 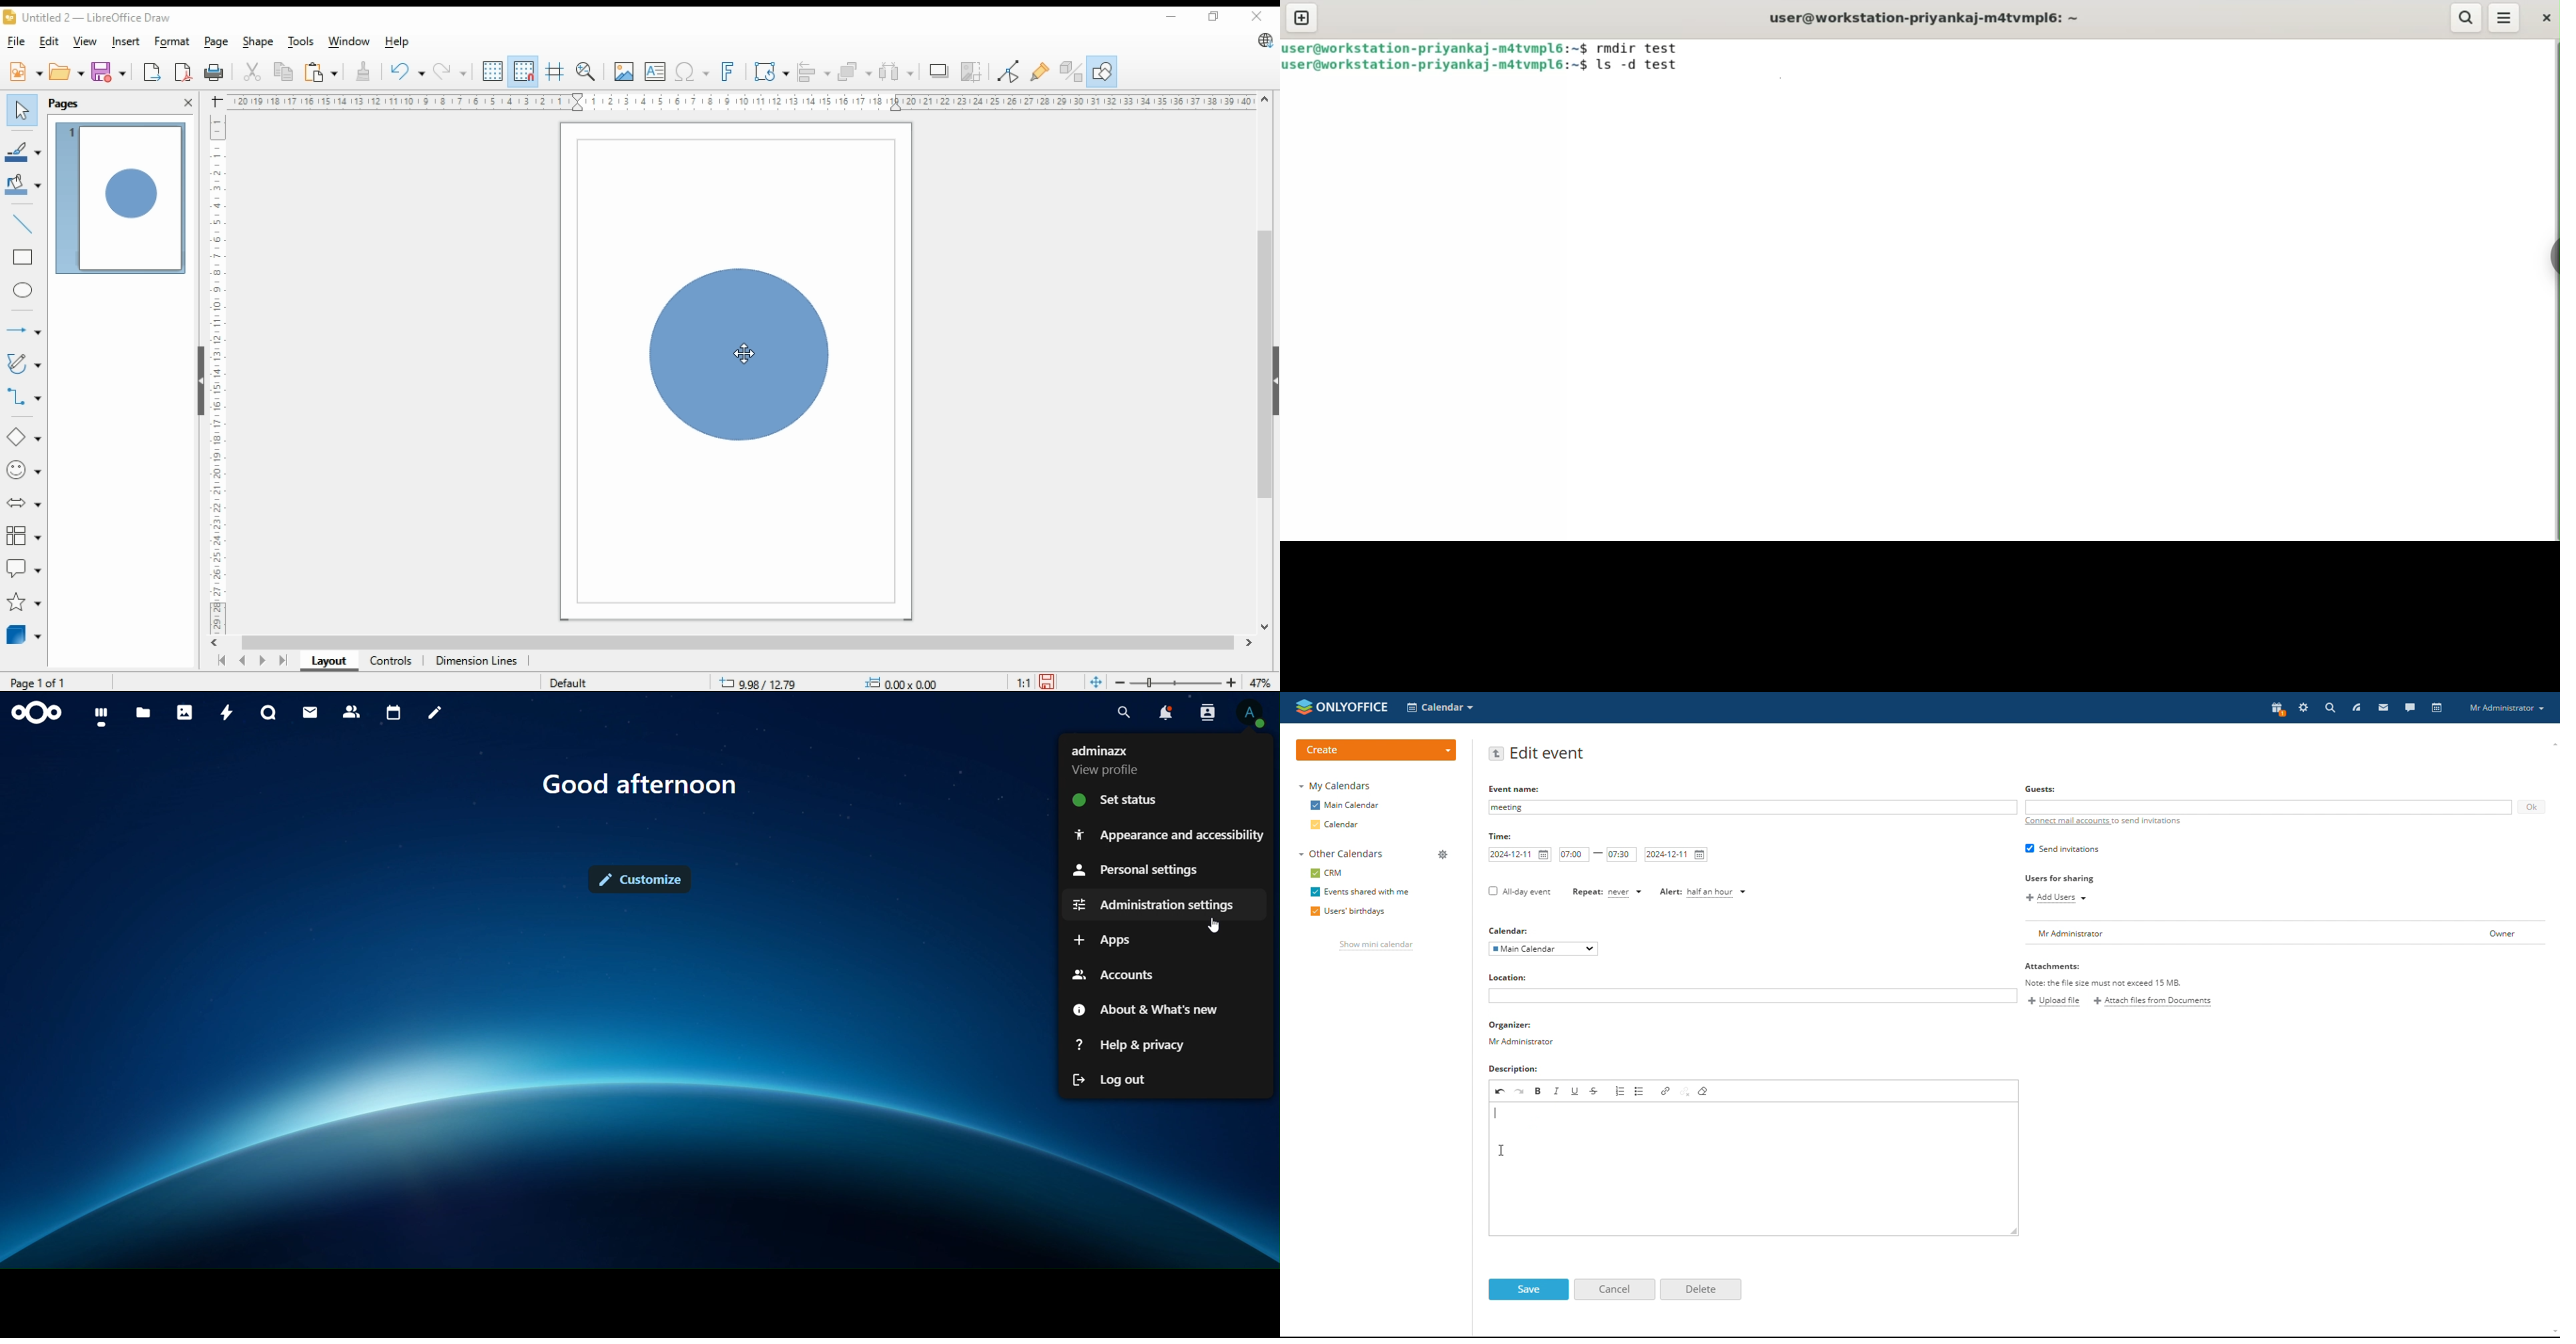 What do you see at coordinates (218, 369) in the screenshot?
I see `Ruler` at bounding box center [218, 369].